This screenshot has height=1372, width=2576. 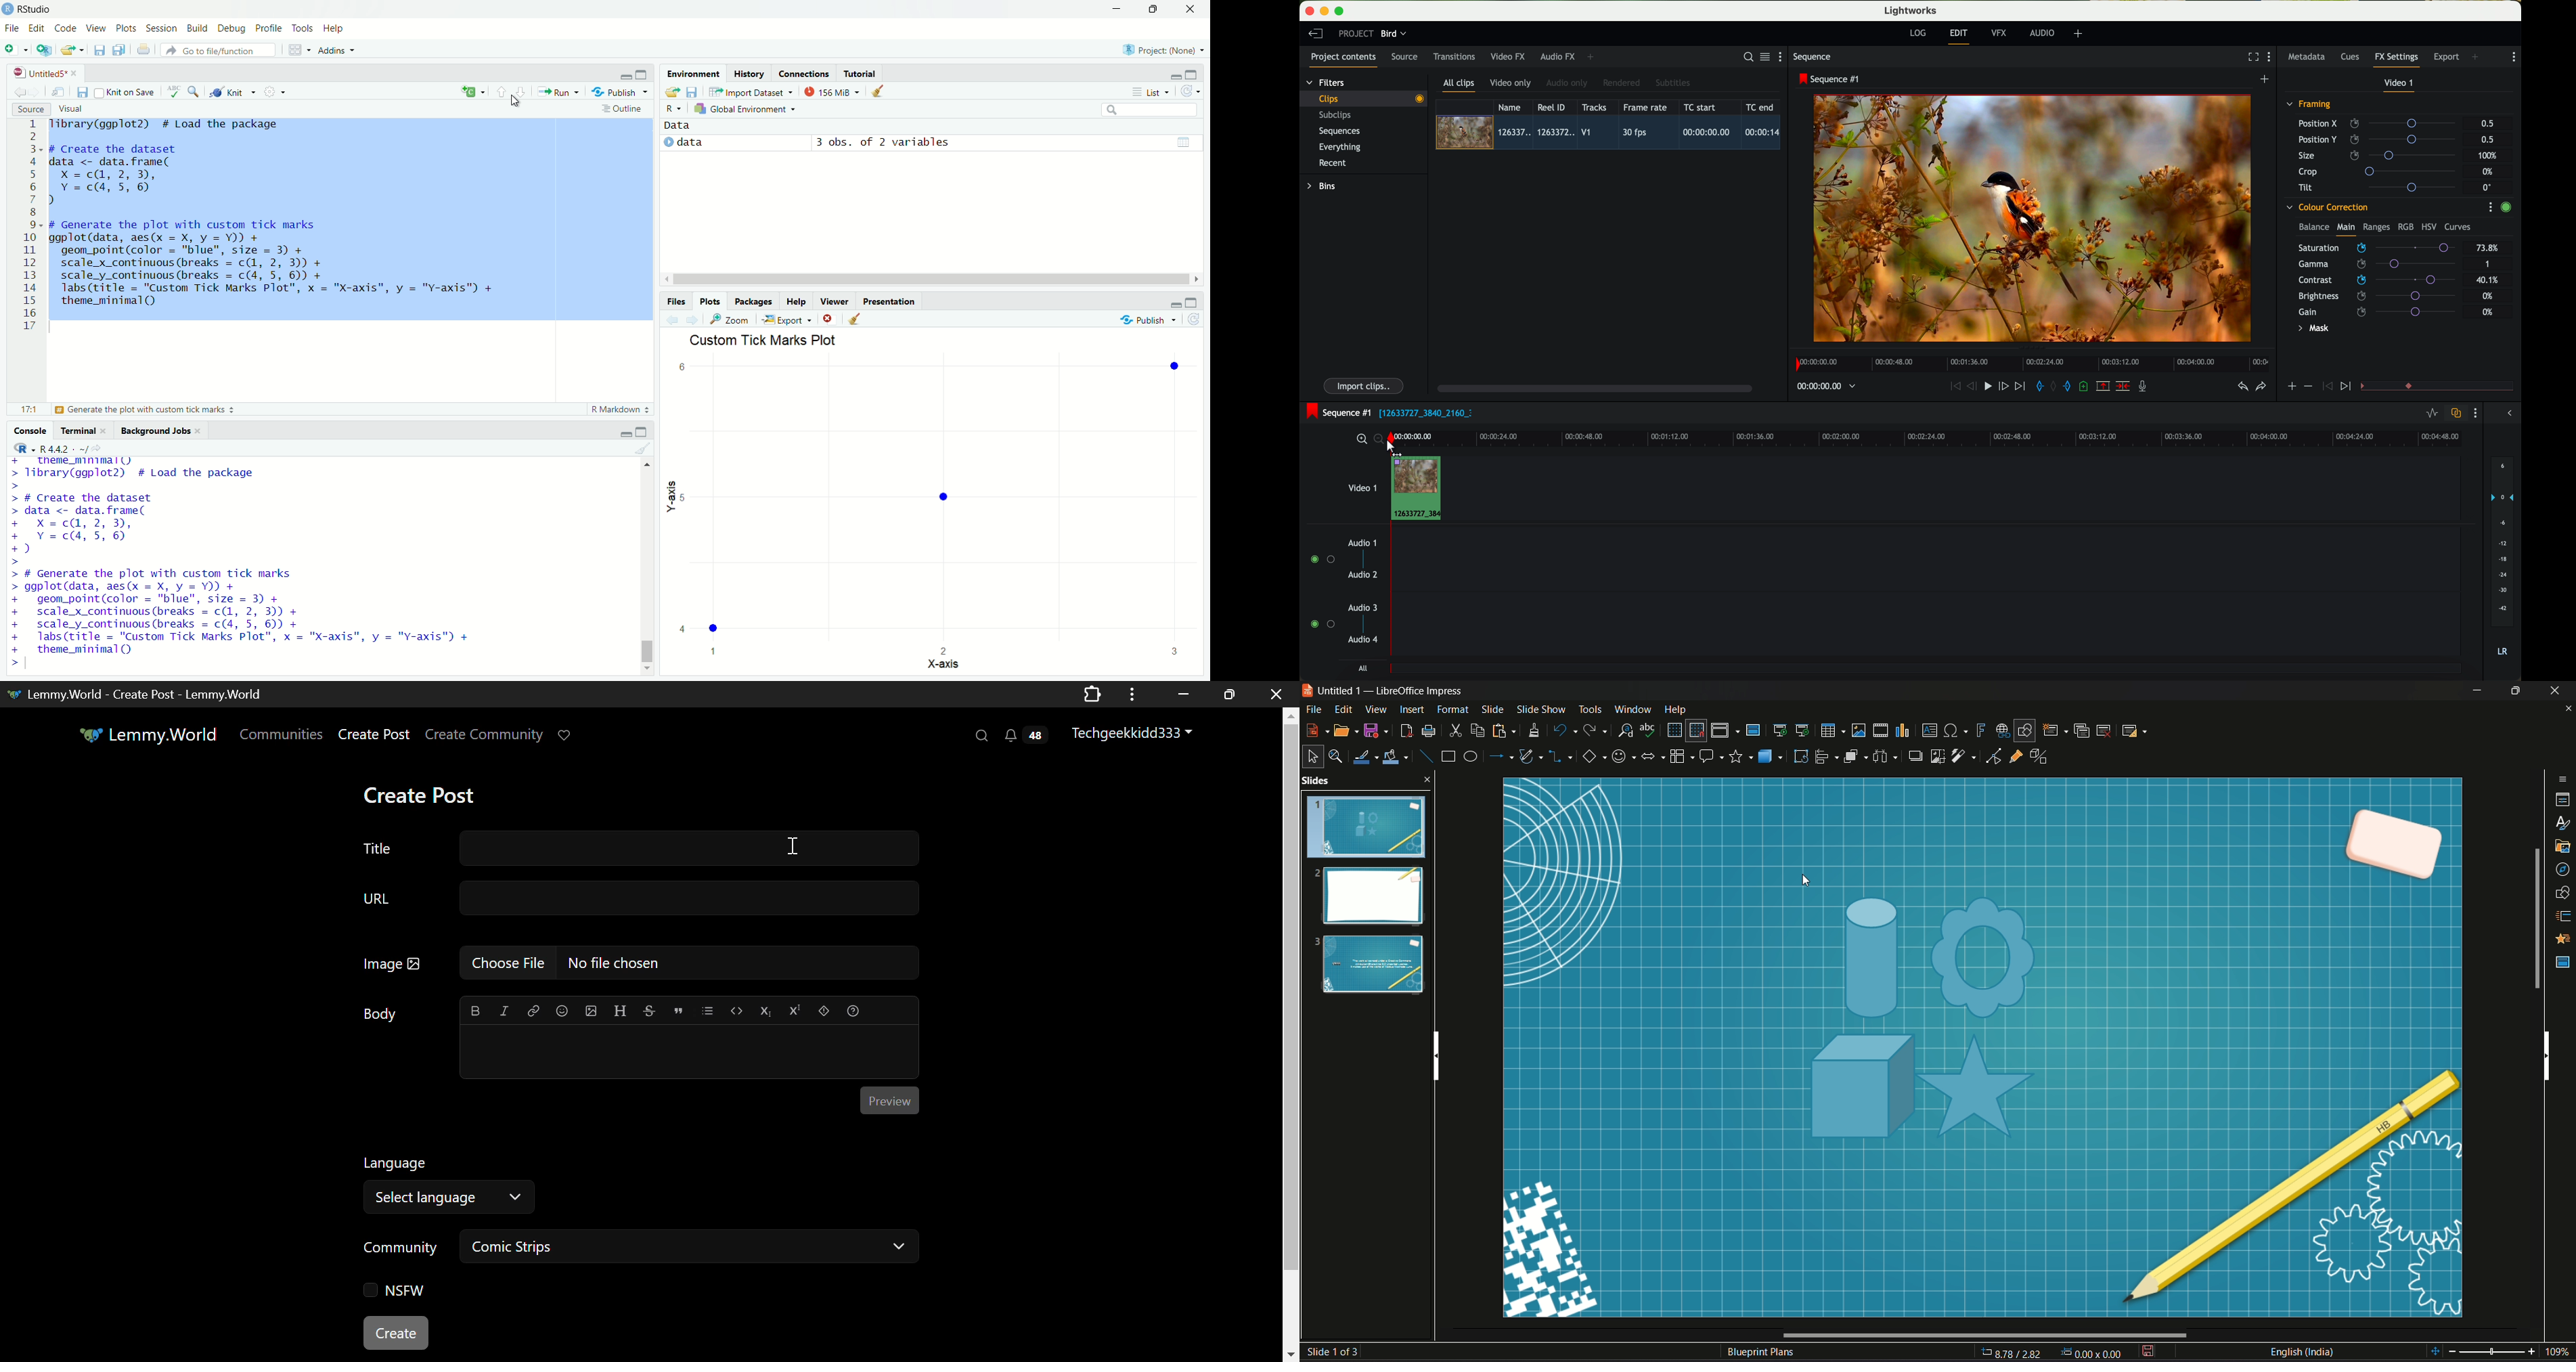 What do you see at coordinates (2454, 414) in the screenshot?
I see `toggle auto track sync` at bounding box center [2454, 414].